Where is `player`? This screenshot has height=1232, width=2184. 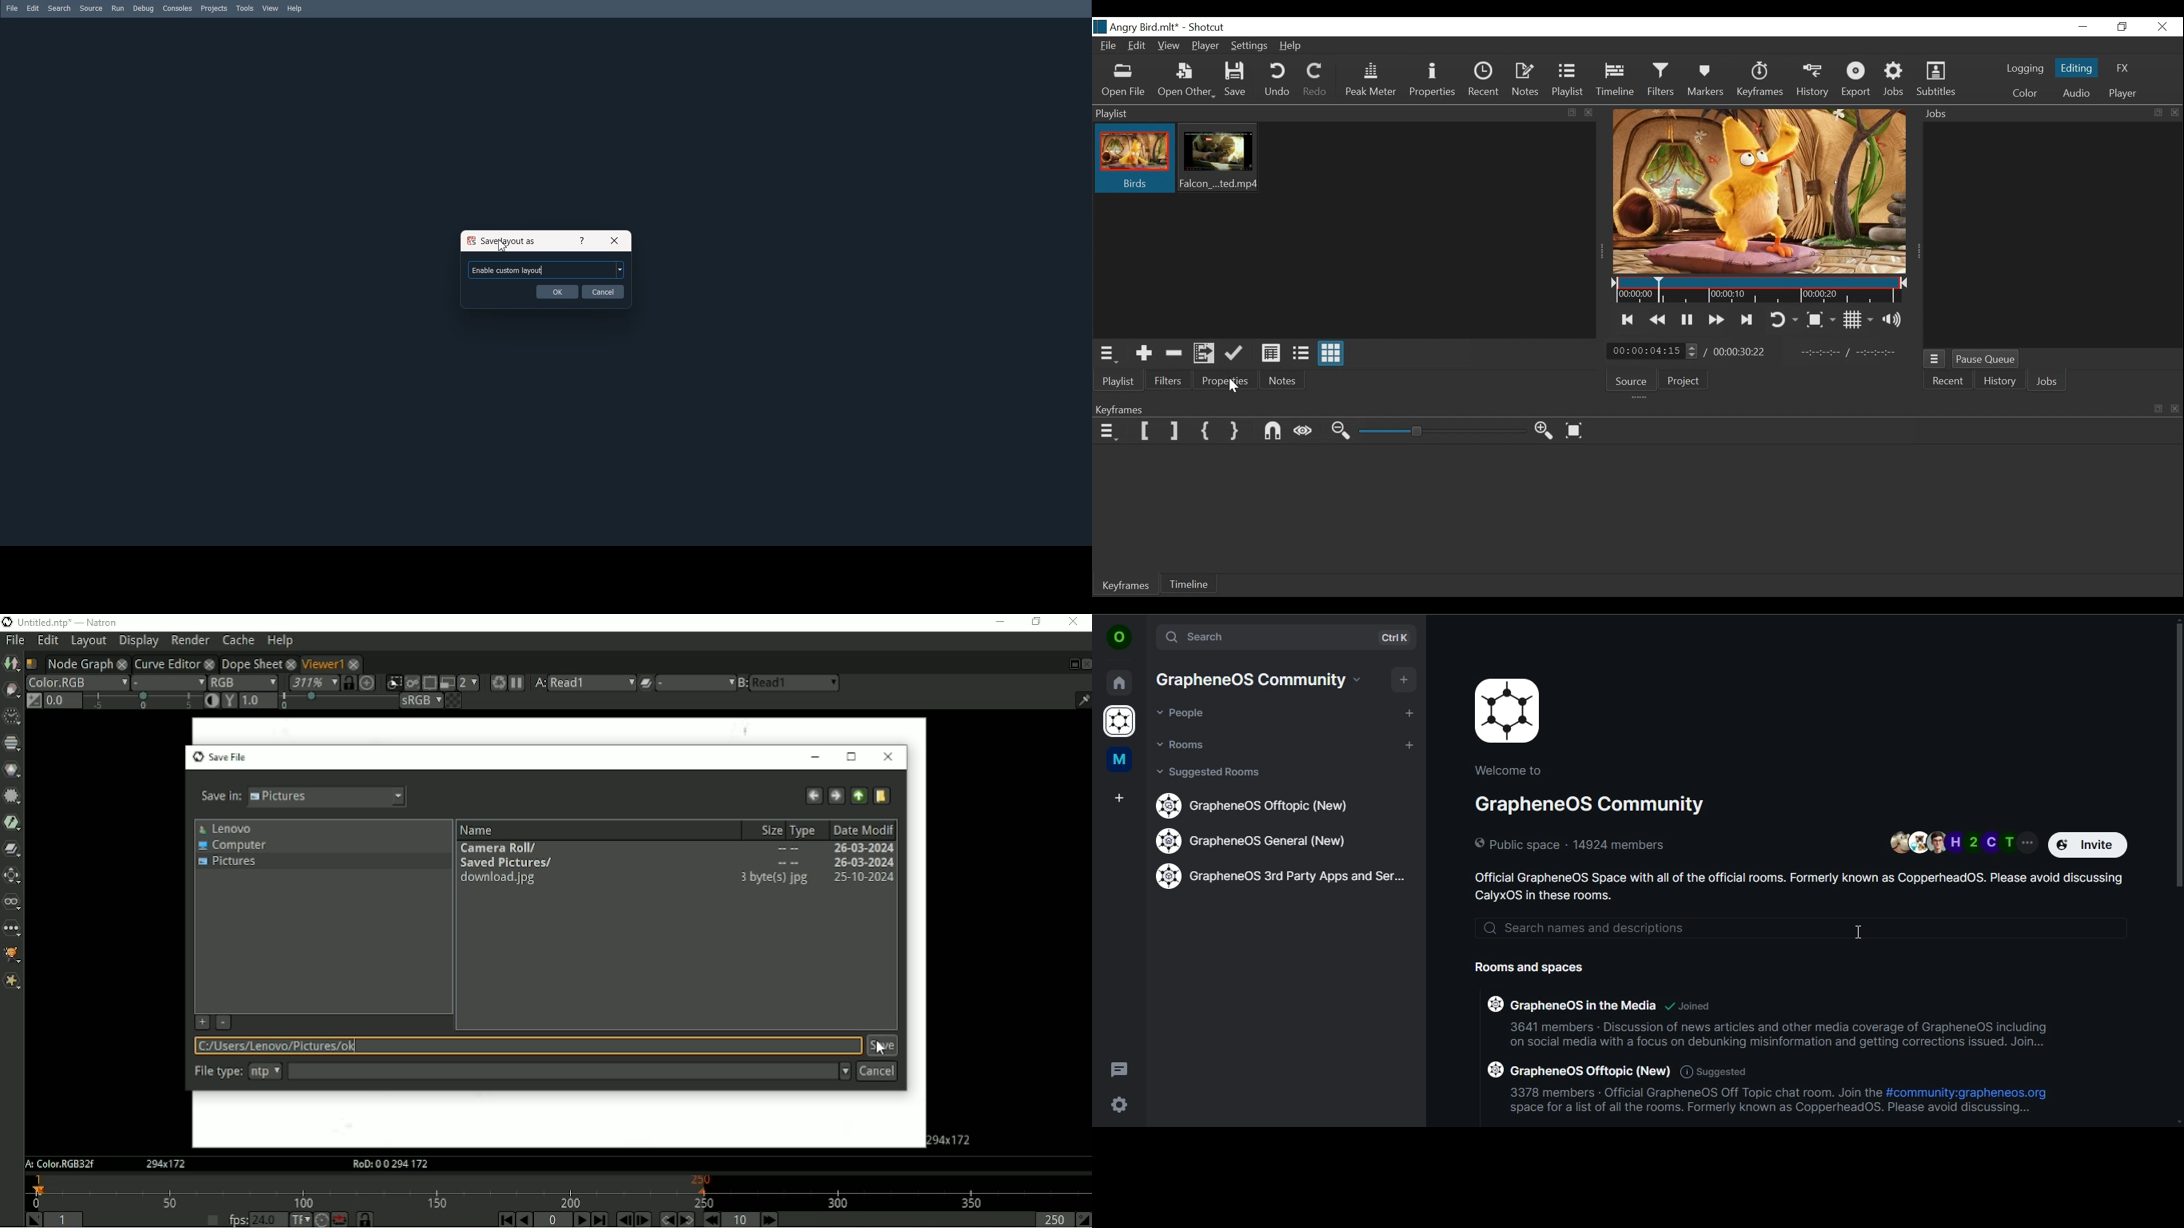
player is located at coordinates (2121, 95).